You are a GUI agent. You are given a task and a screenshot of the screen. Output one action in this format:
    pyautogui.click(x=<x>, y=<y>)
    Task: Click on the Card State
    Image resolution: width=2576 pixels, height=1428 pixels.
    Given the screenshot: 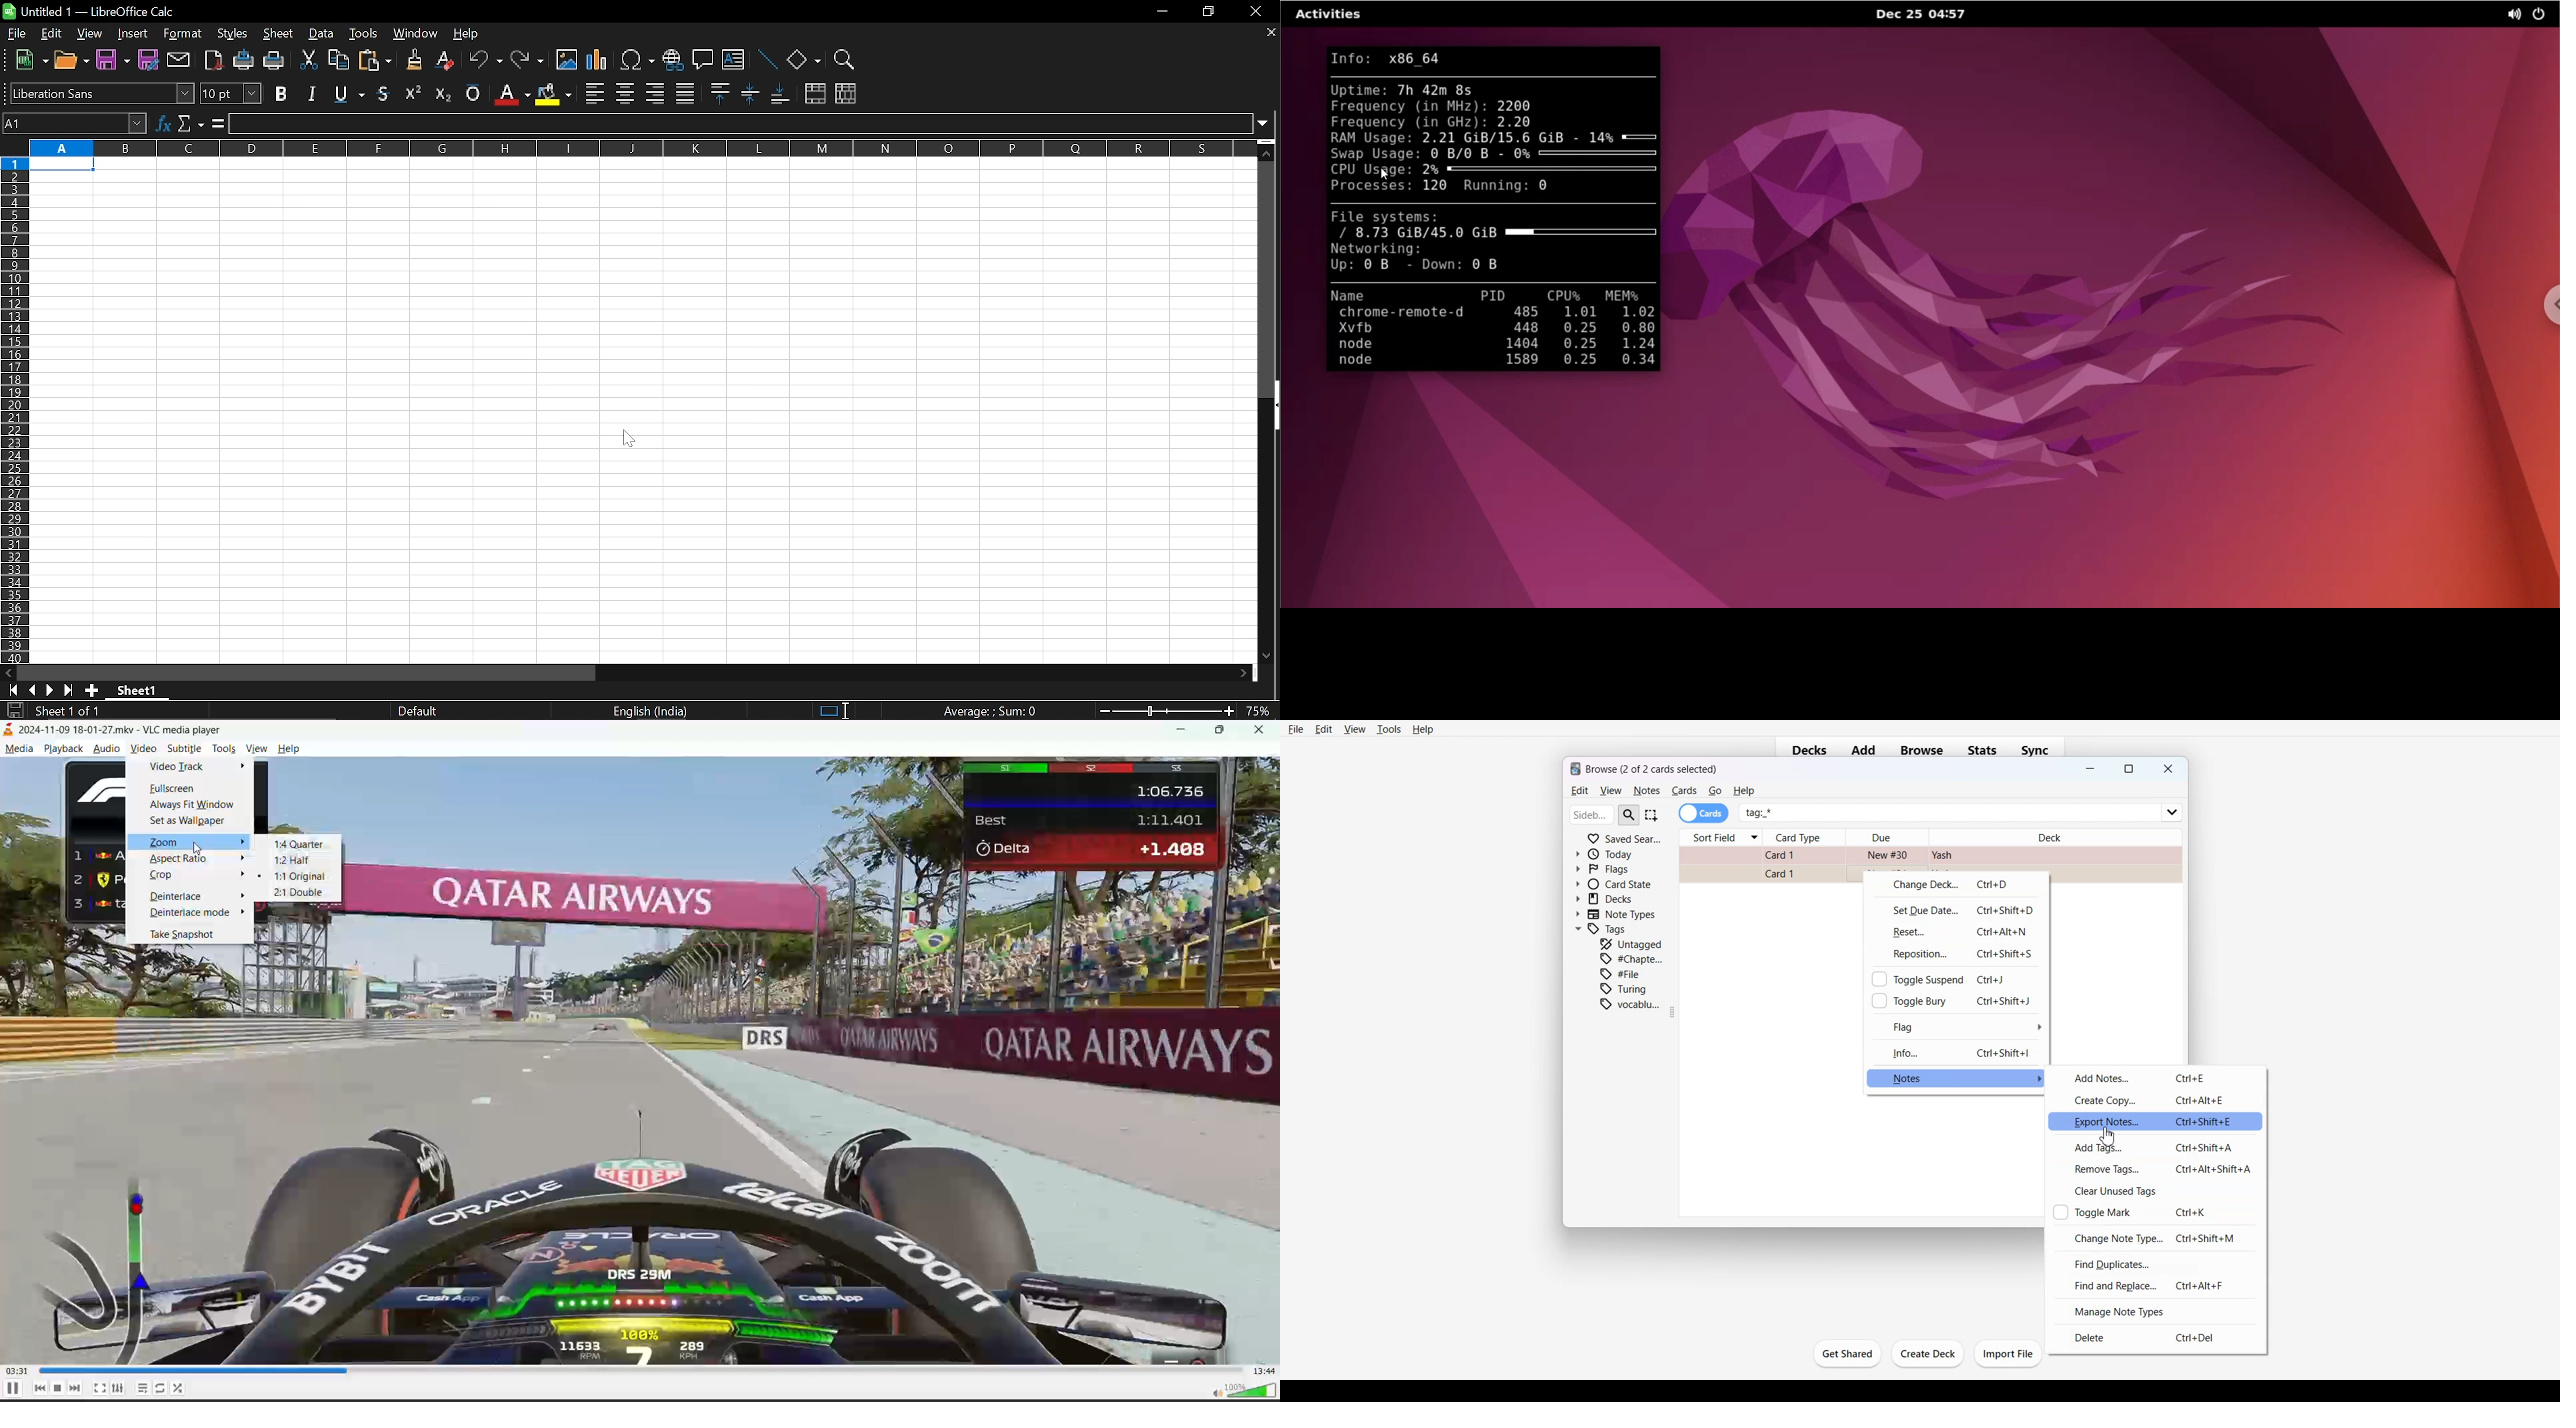 What is the action you would take?
    pyautogui.click(x=1613, y=883)
    